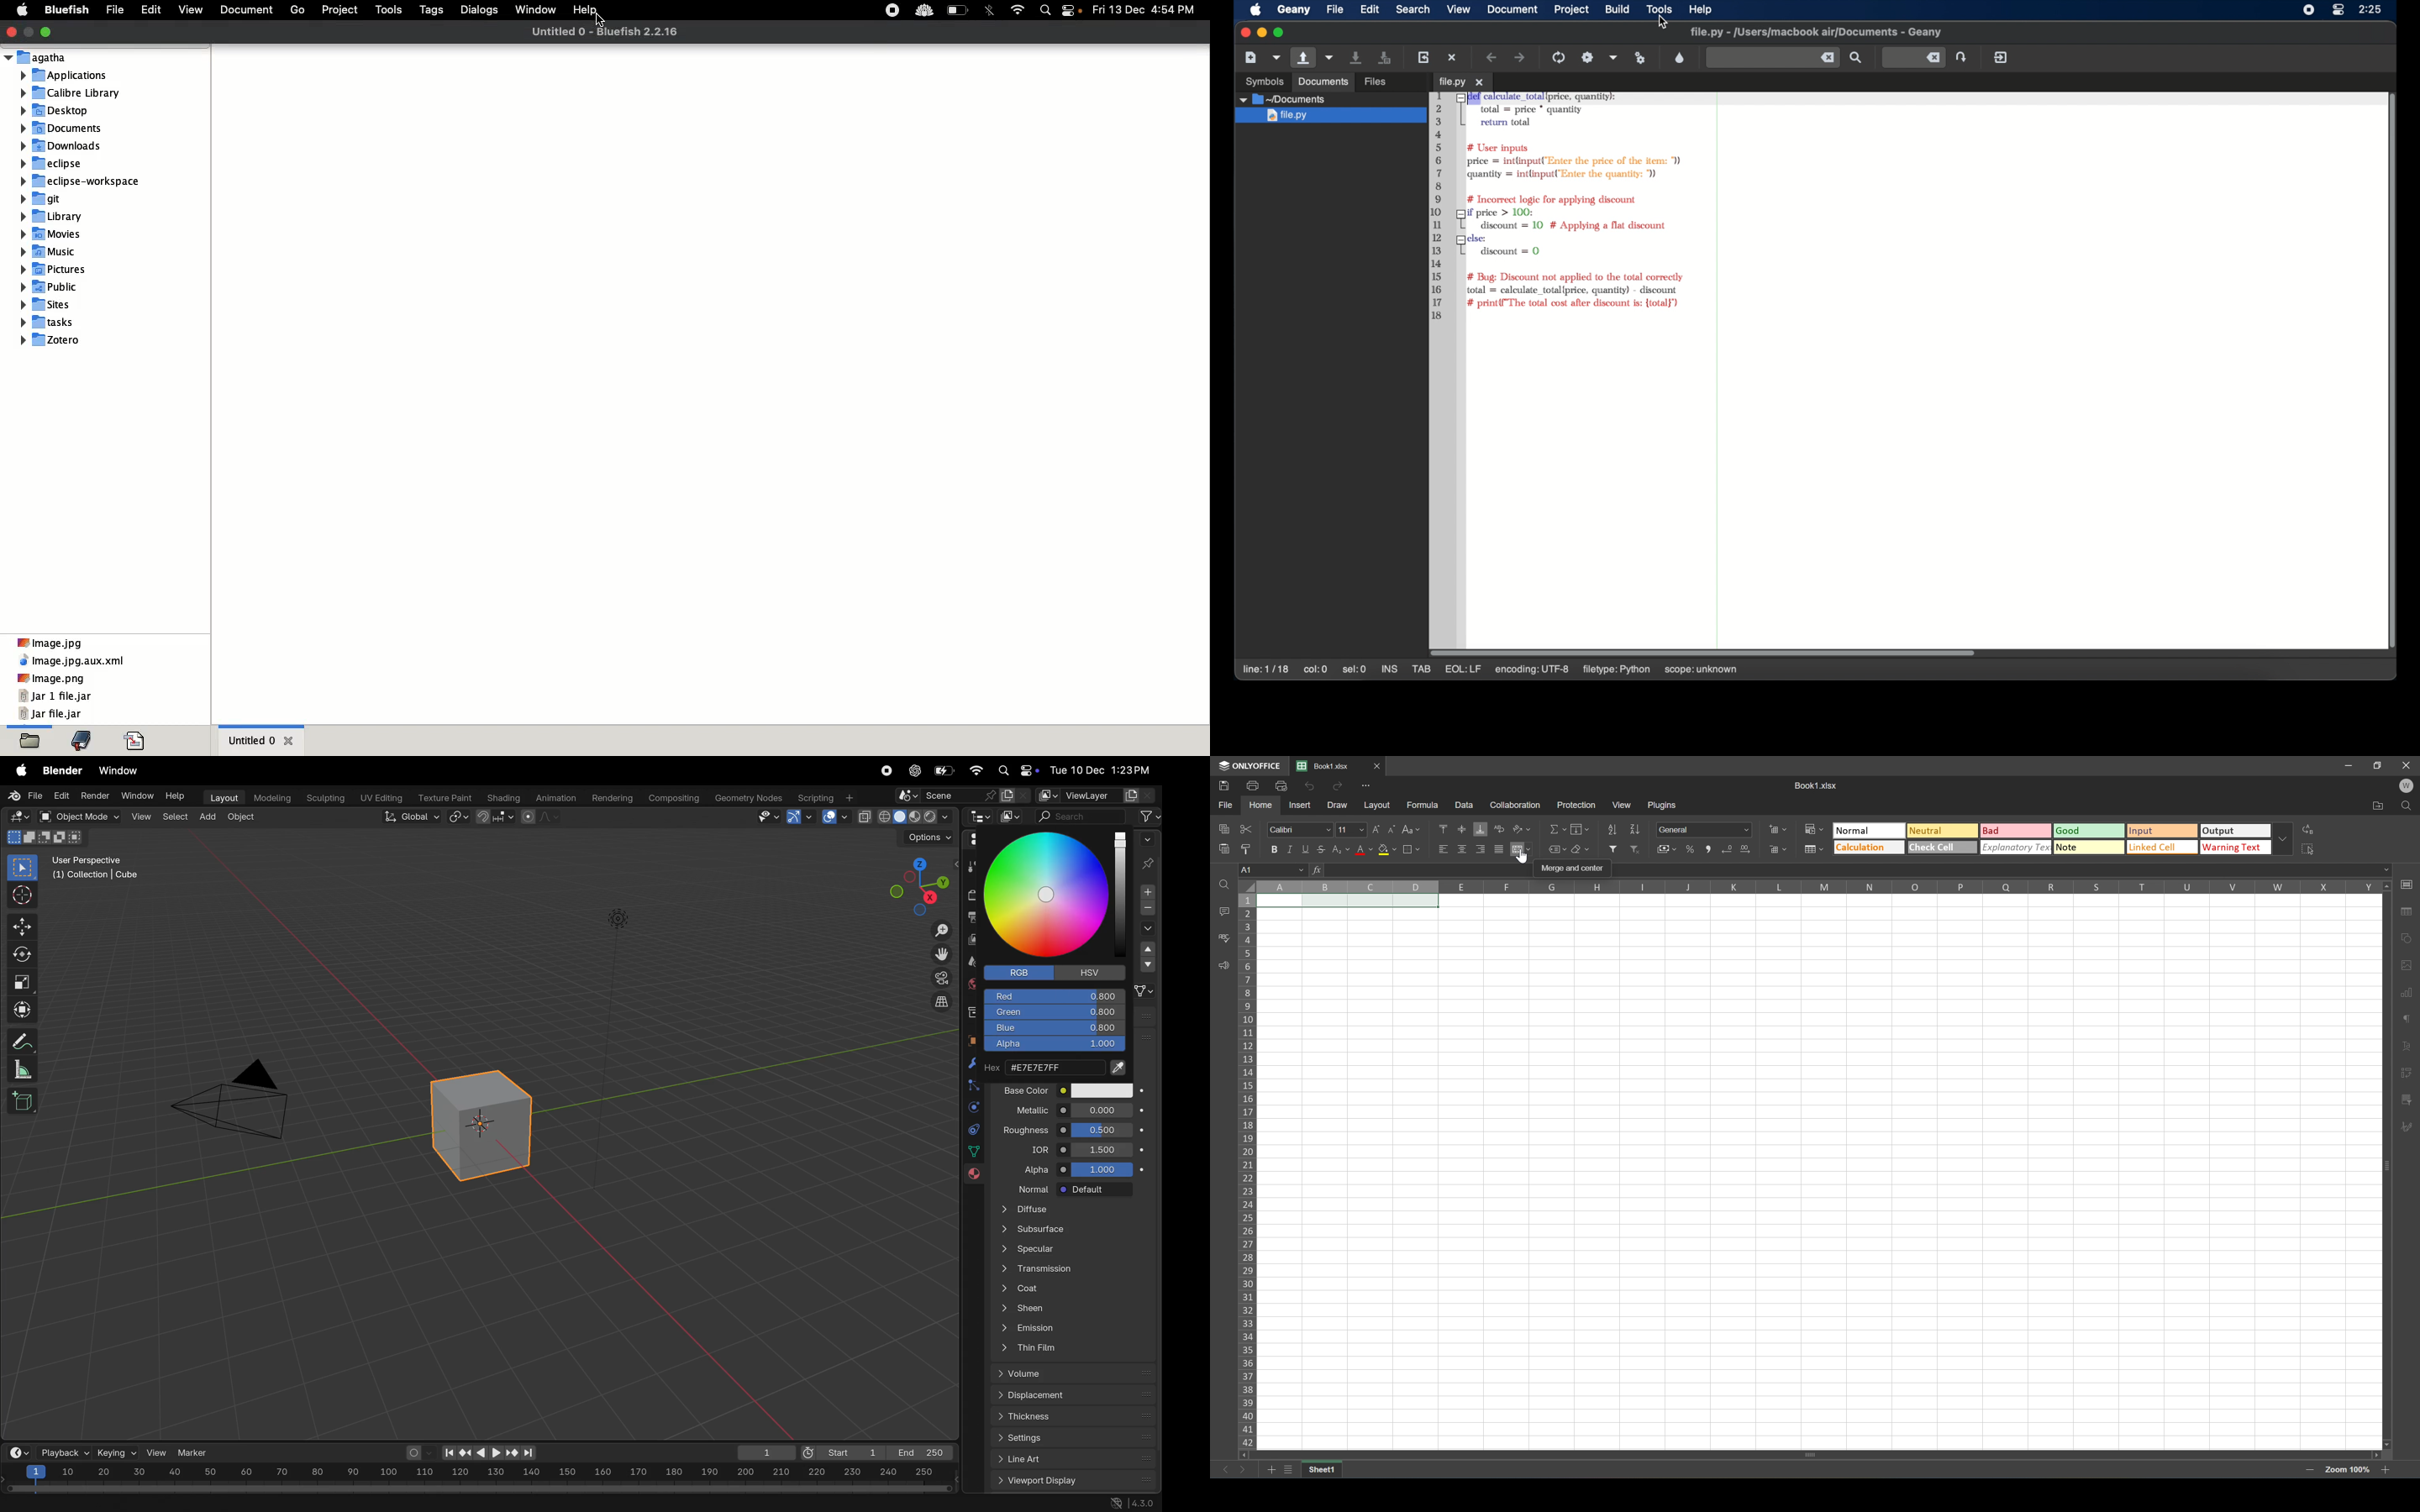  I want to click on create file from template, so click(1277, 57).